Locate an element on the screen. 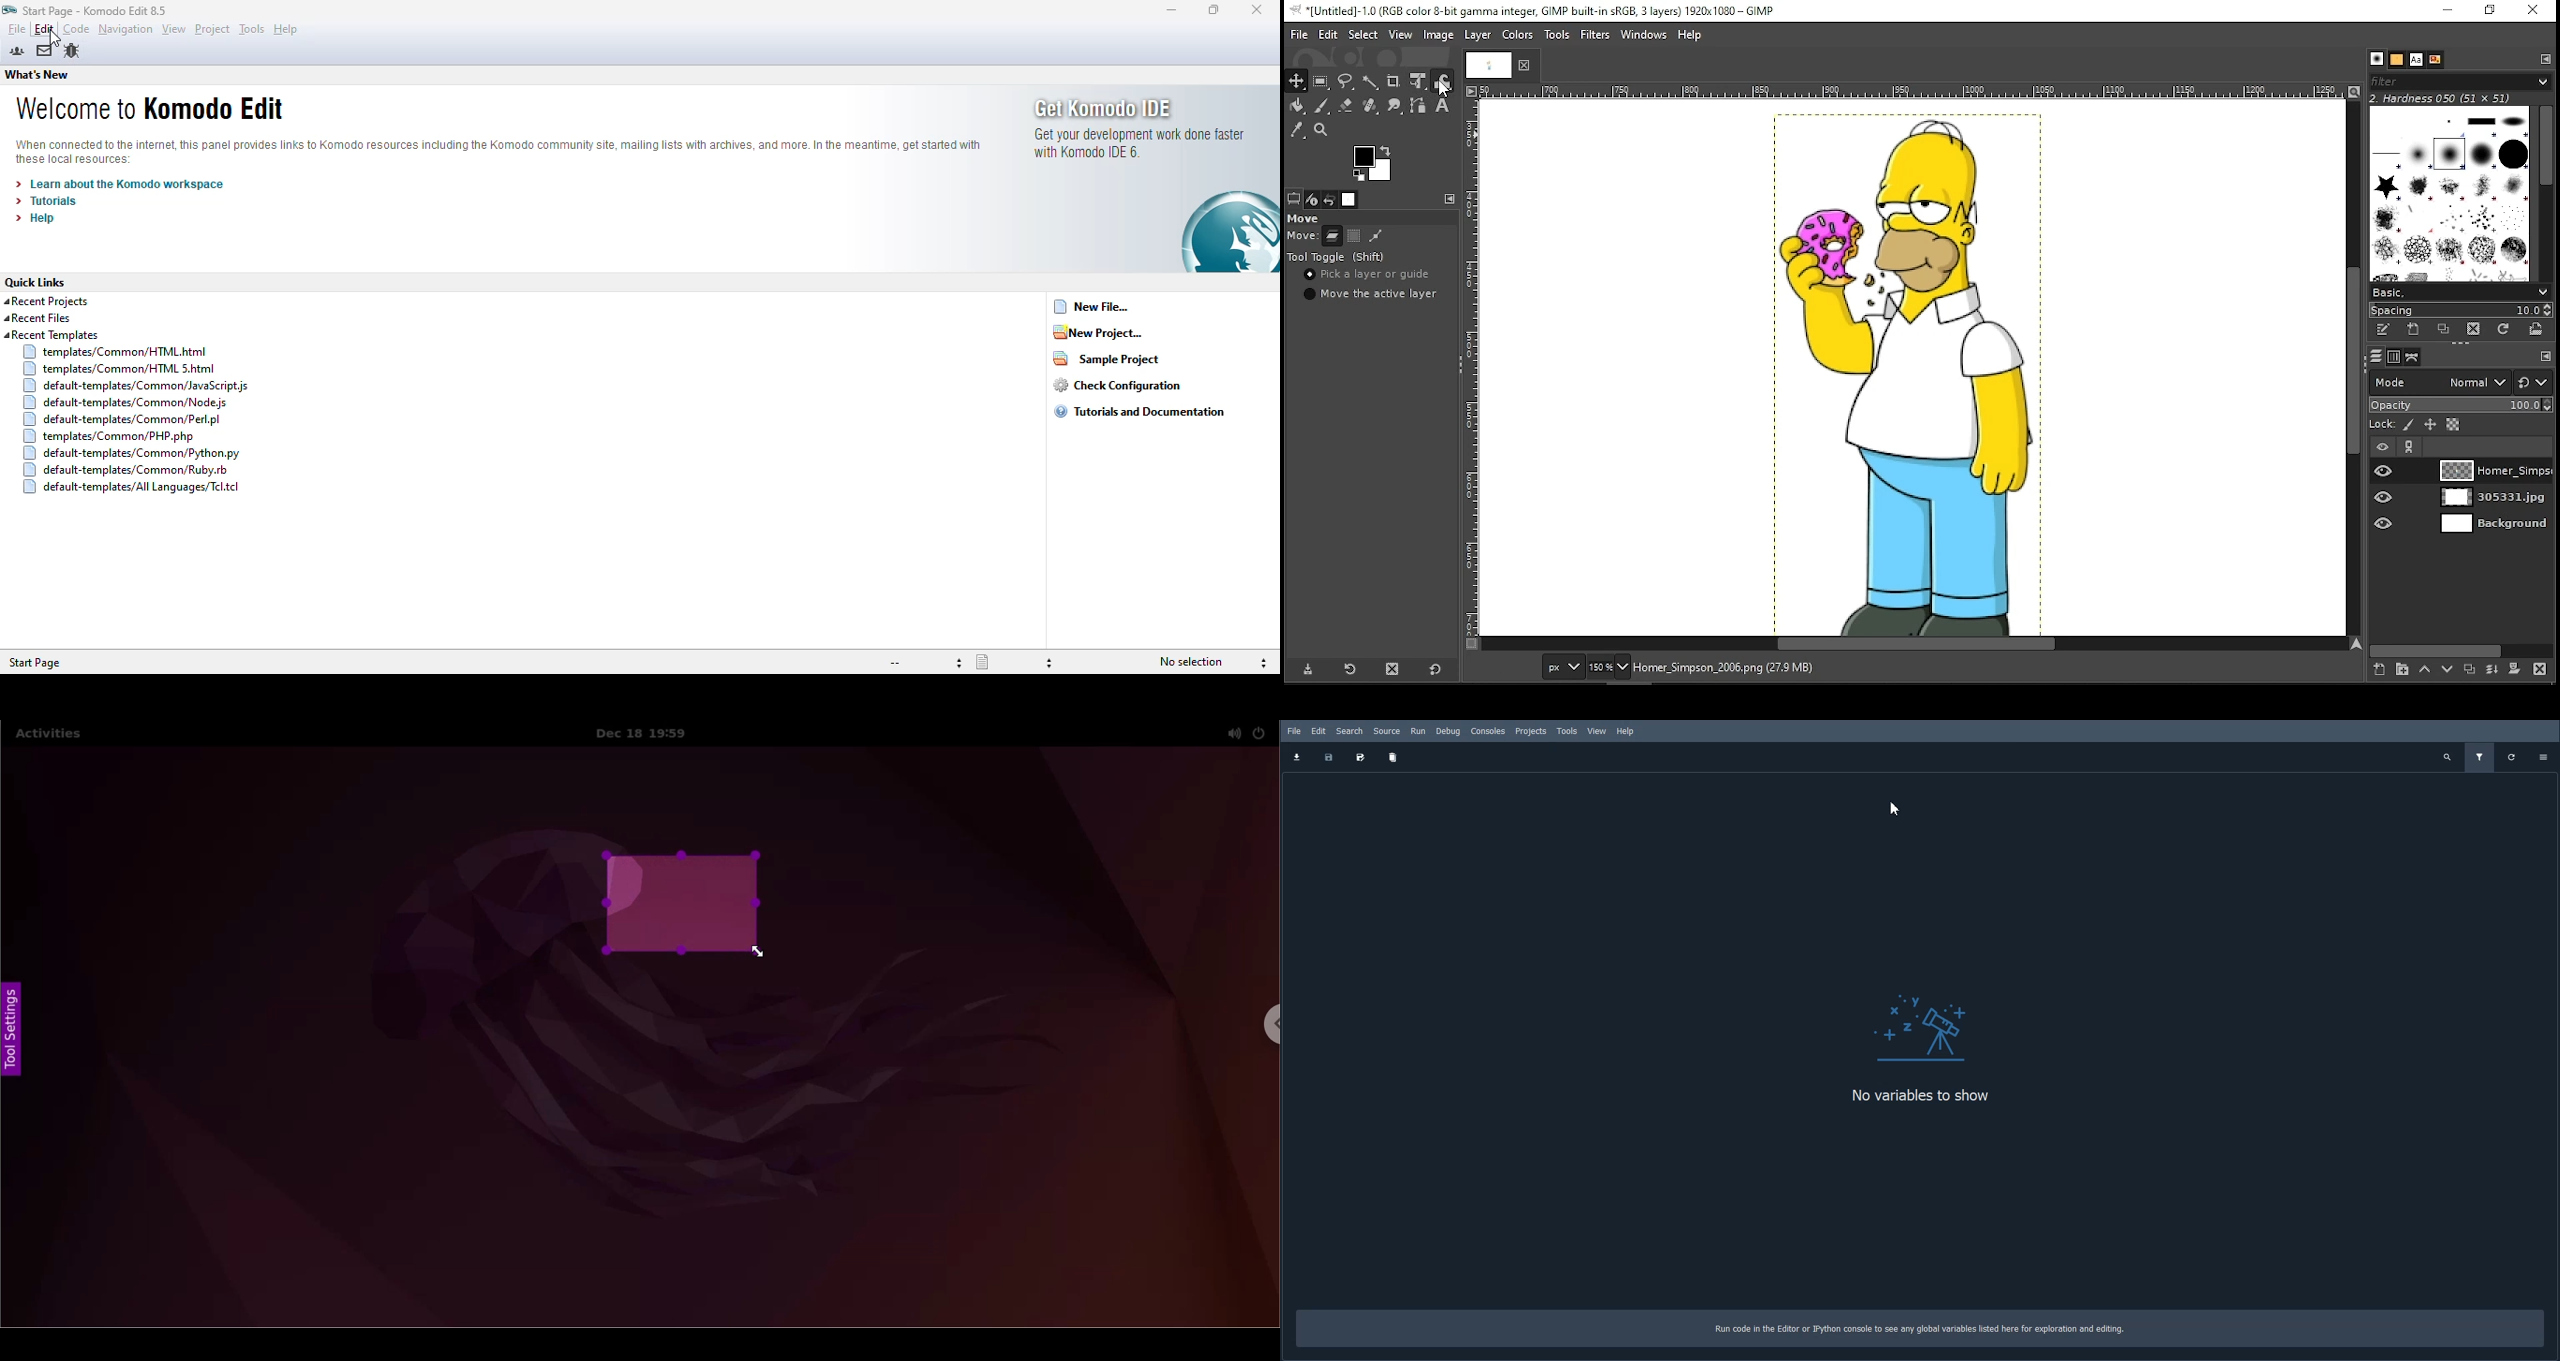 The image size is (2576, 1372). images is located at coordinates (1348, 200).